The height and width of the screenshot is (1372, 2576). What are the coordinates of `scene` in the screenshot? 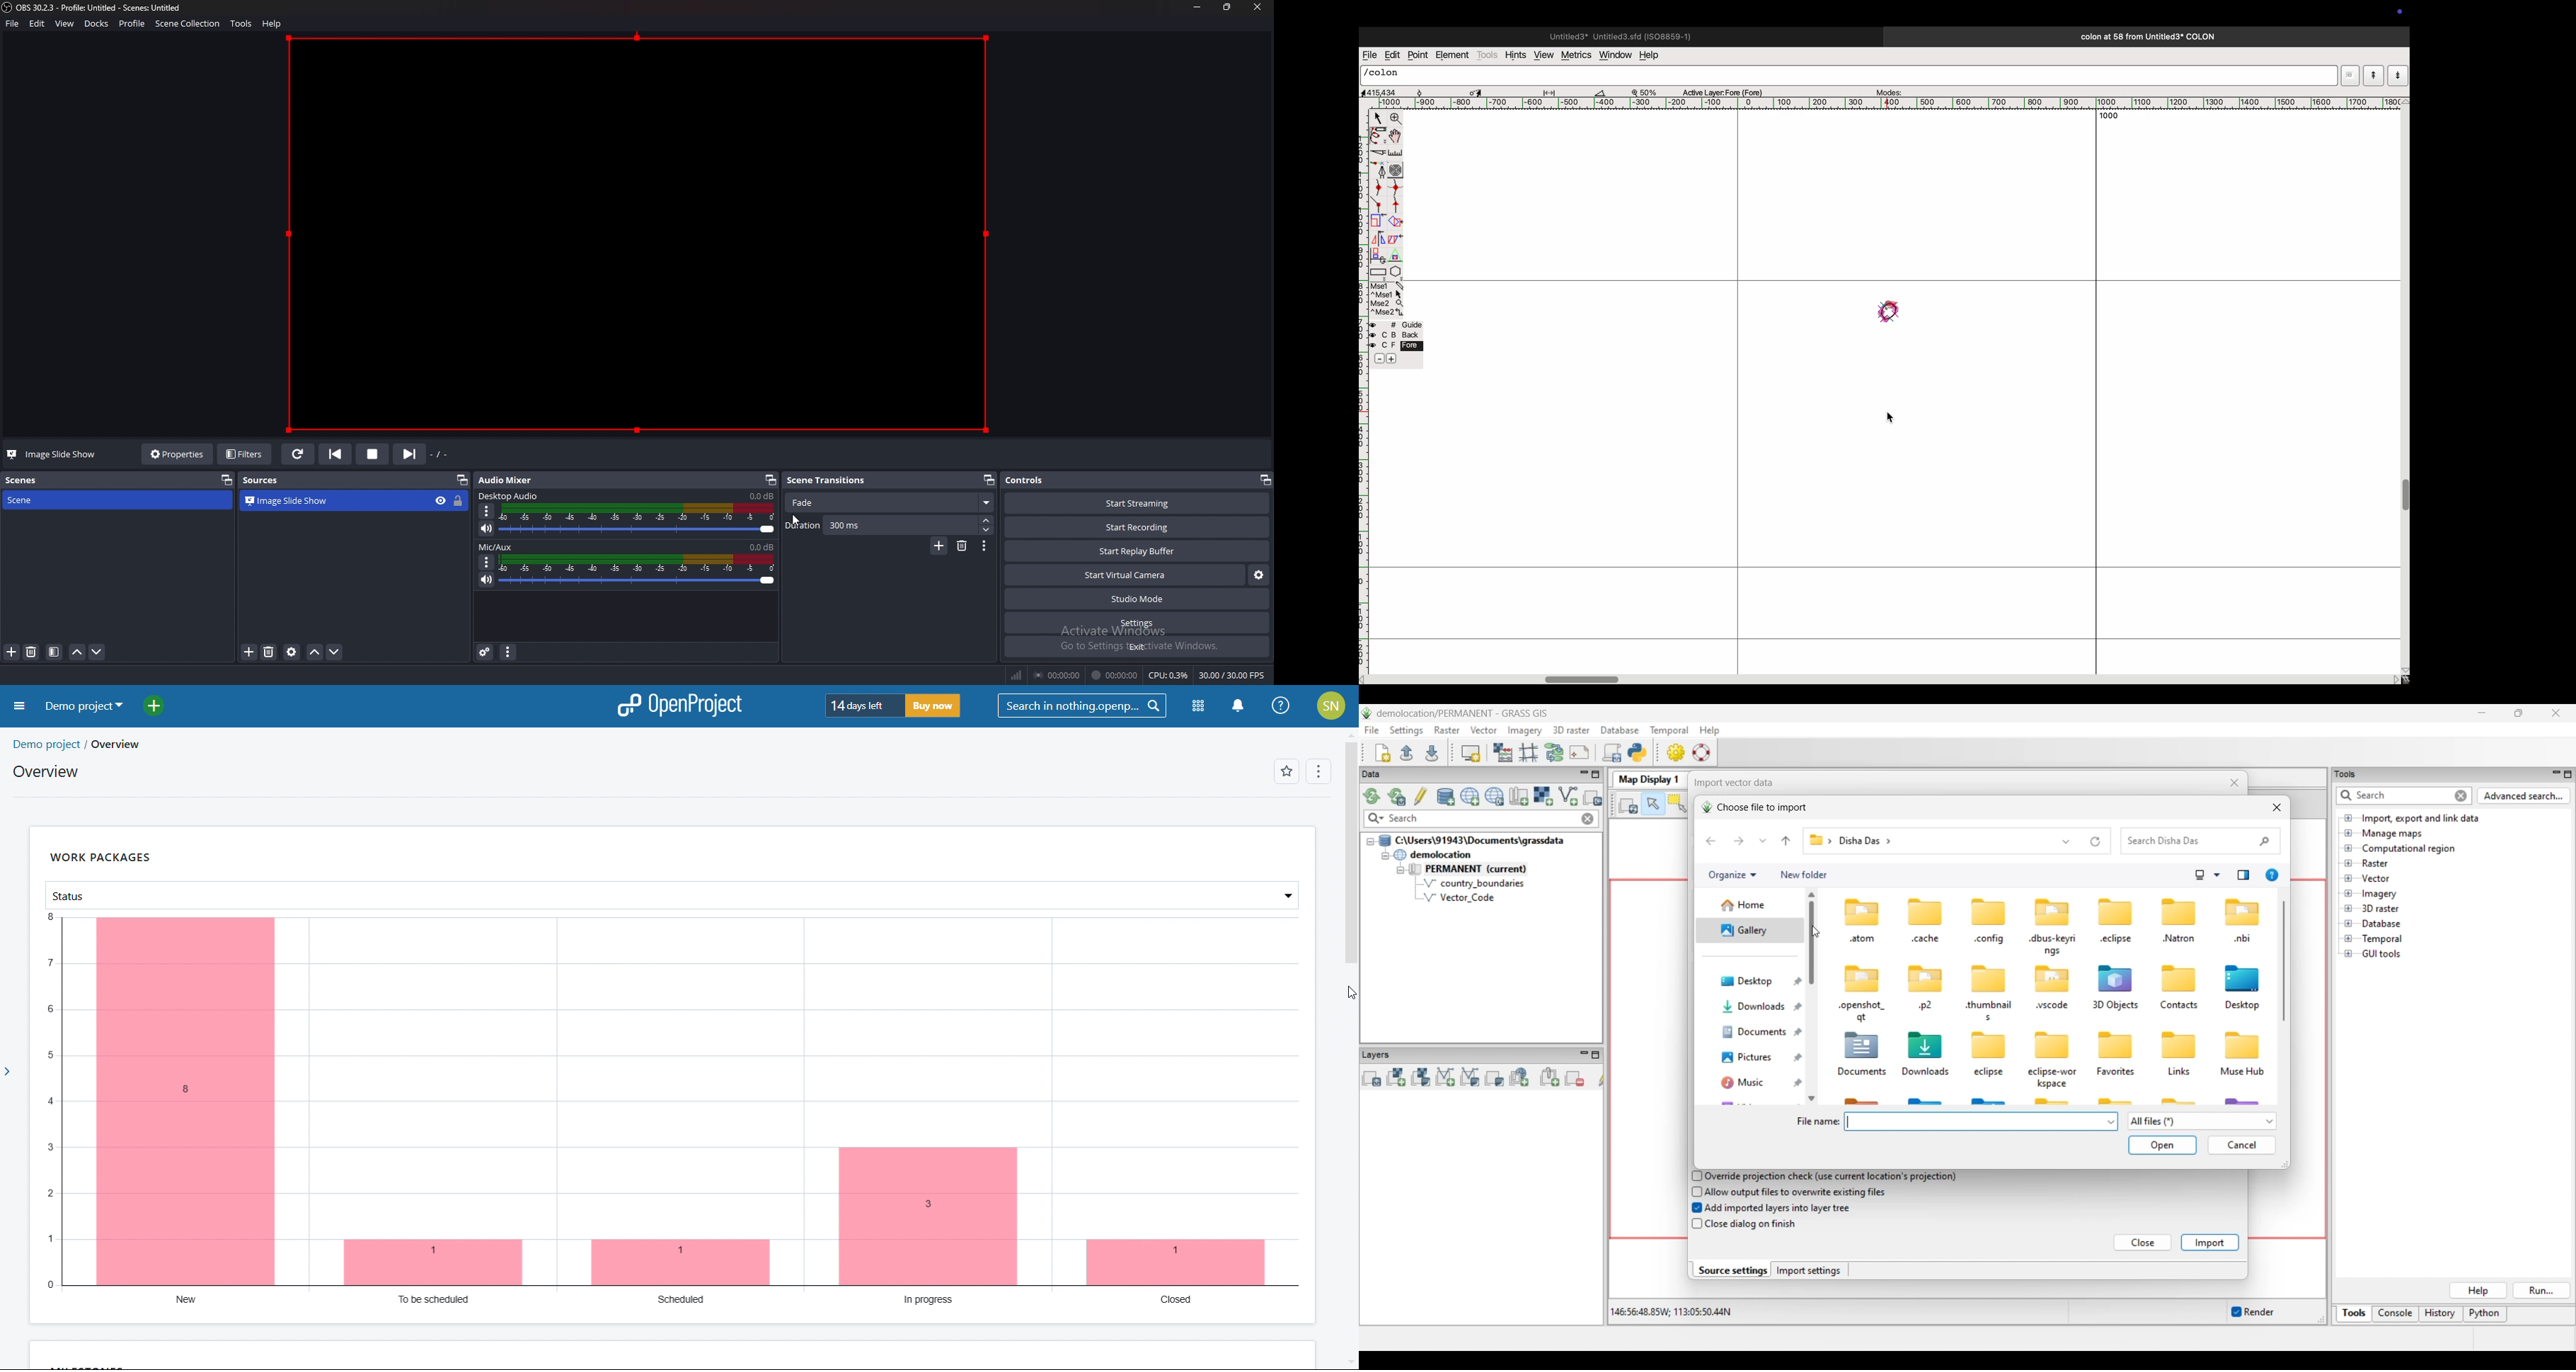 It's located at (46, 500).